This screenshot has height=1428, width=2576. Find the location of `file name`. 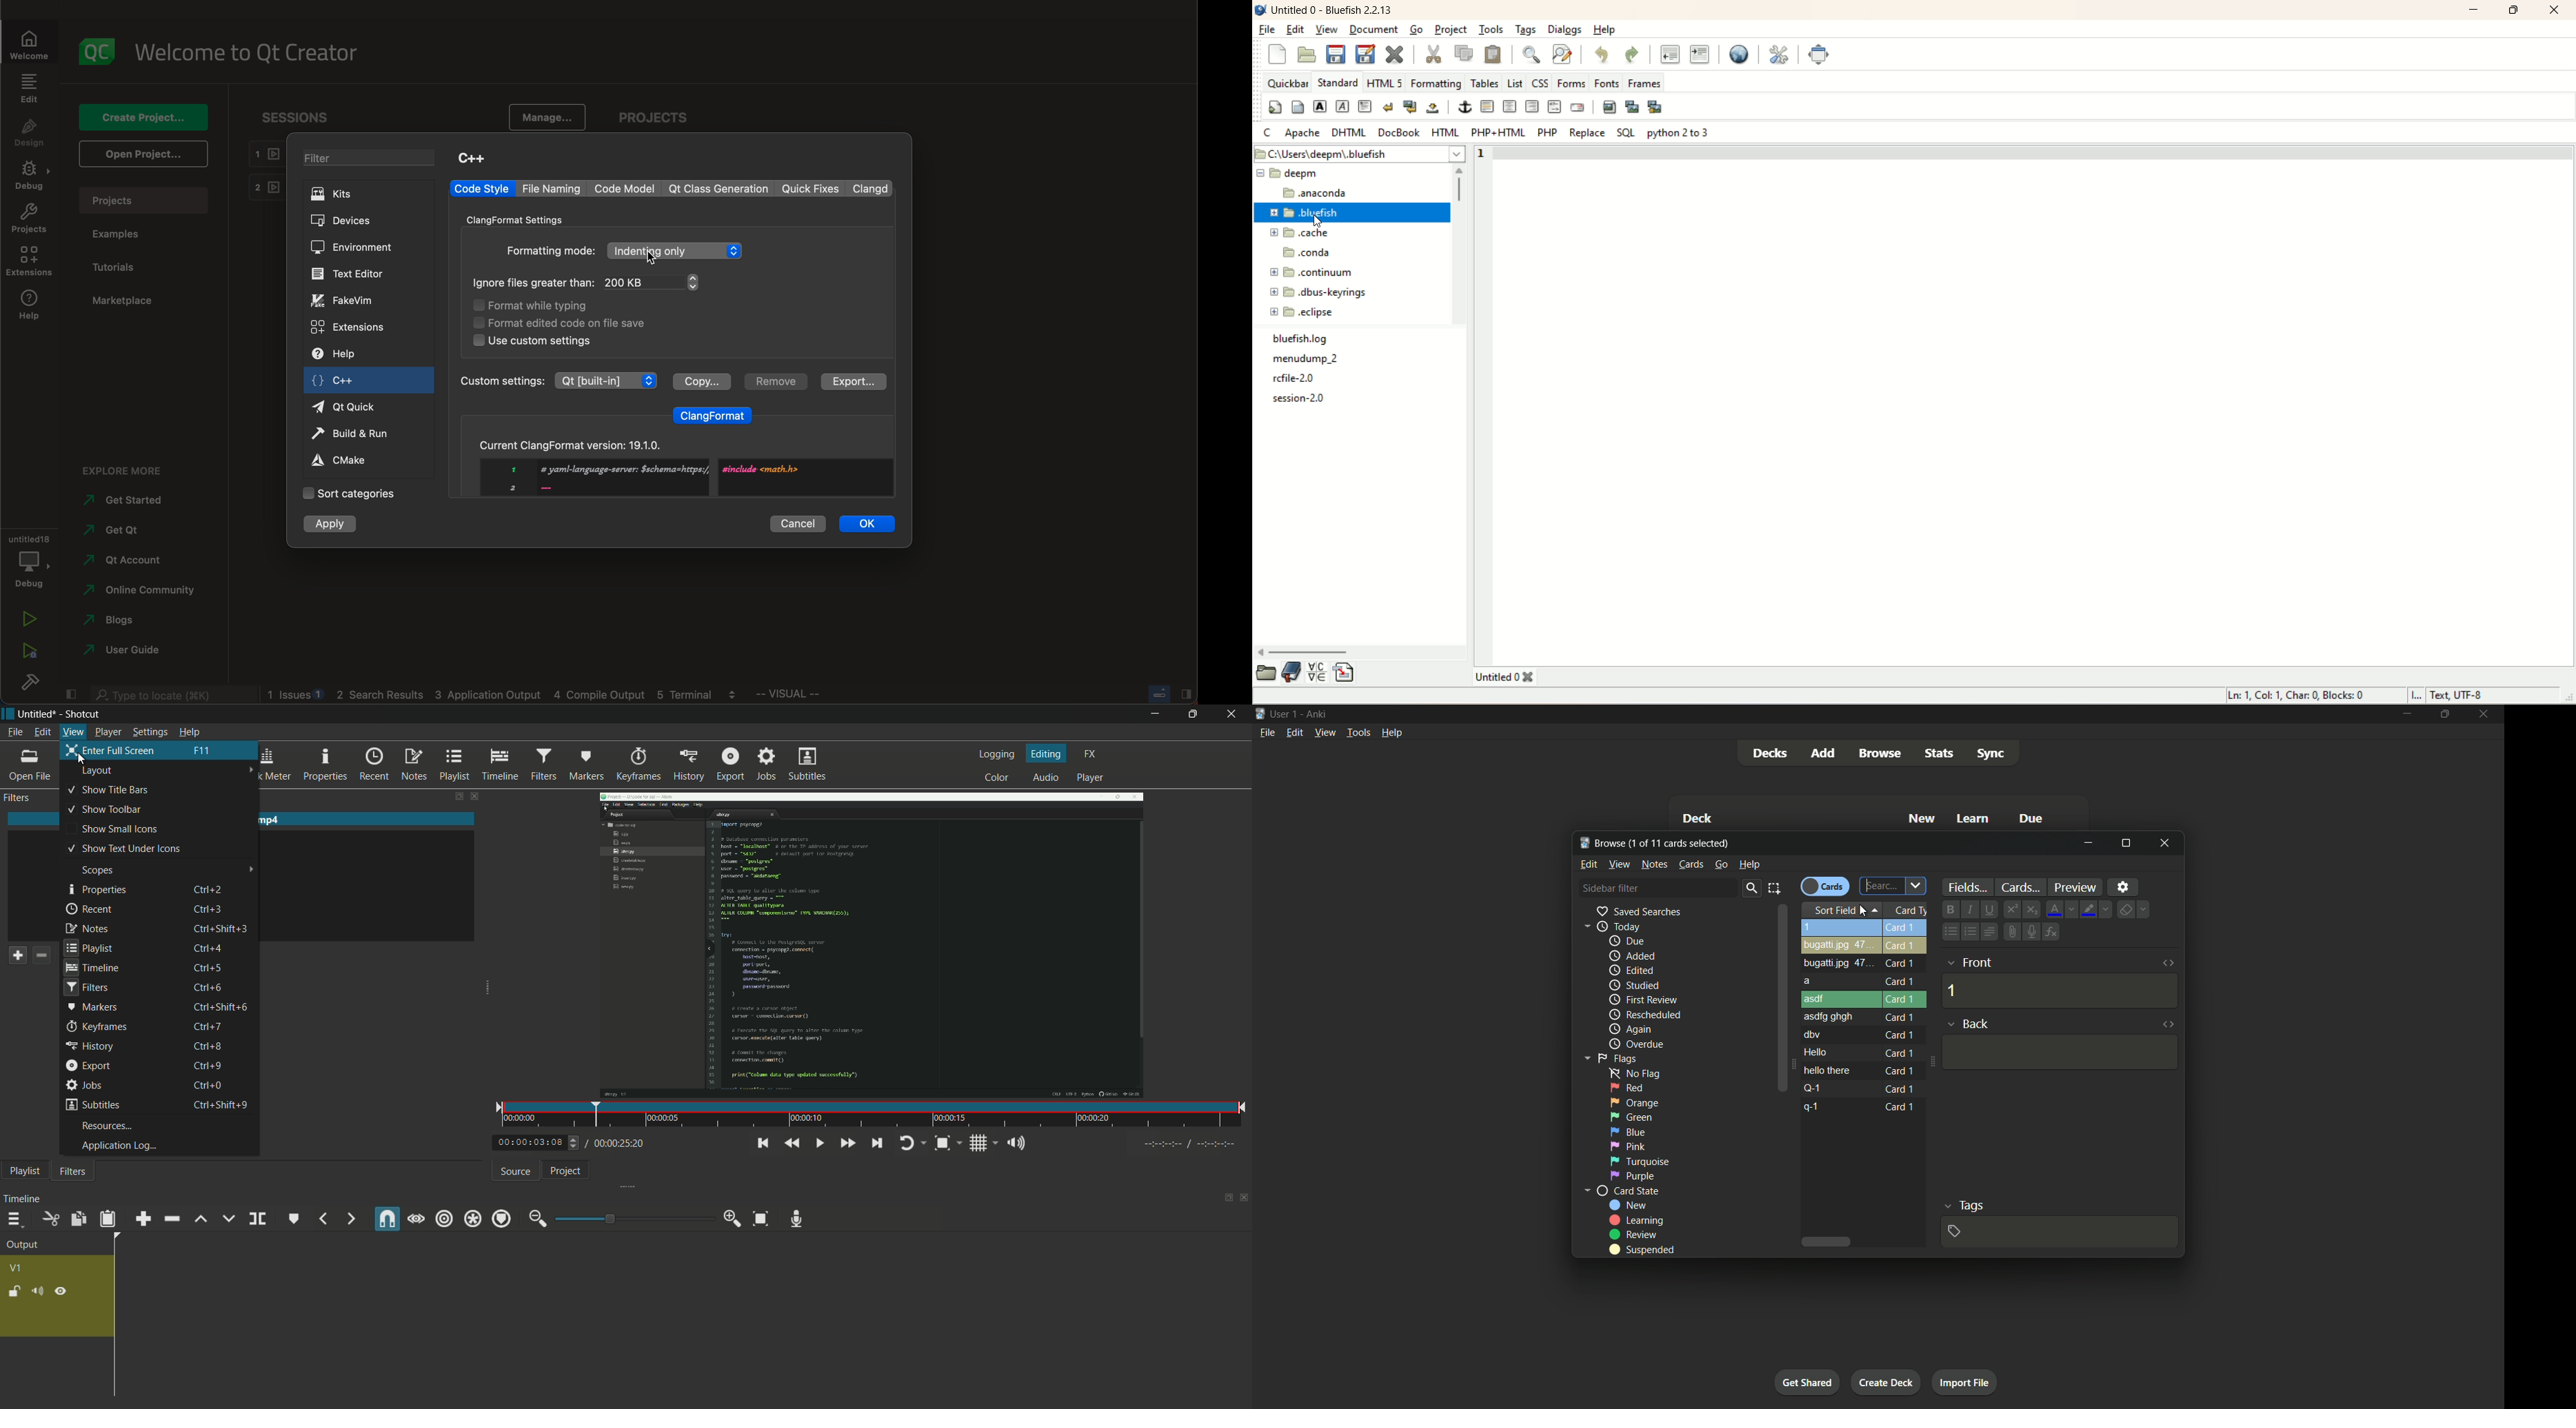

file name is located at coordinates (245, 820).